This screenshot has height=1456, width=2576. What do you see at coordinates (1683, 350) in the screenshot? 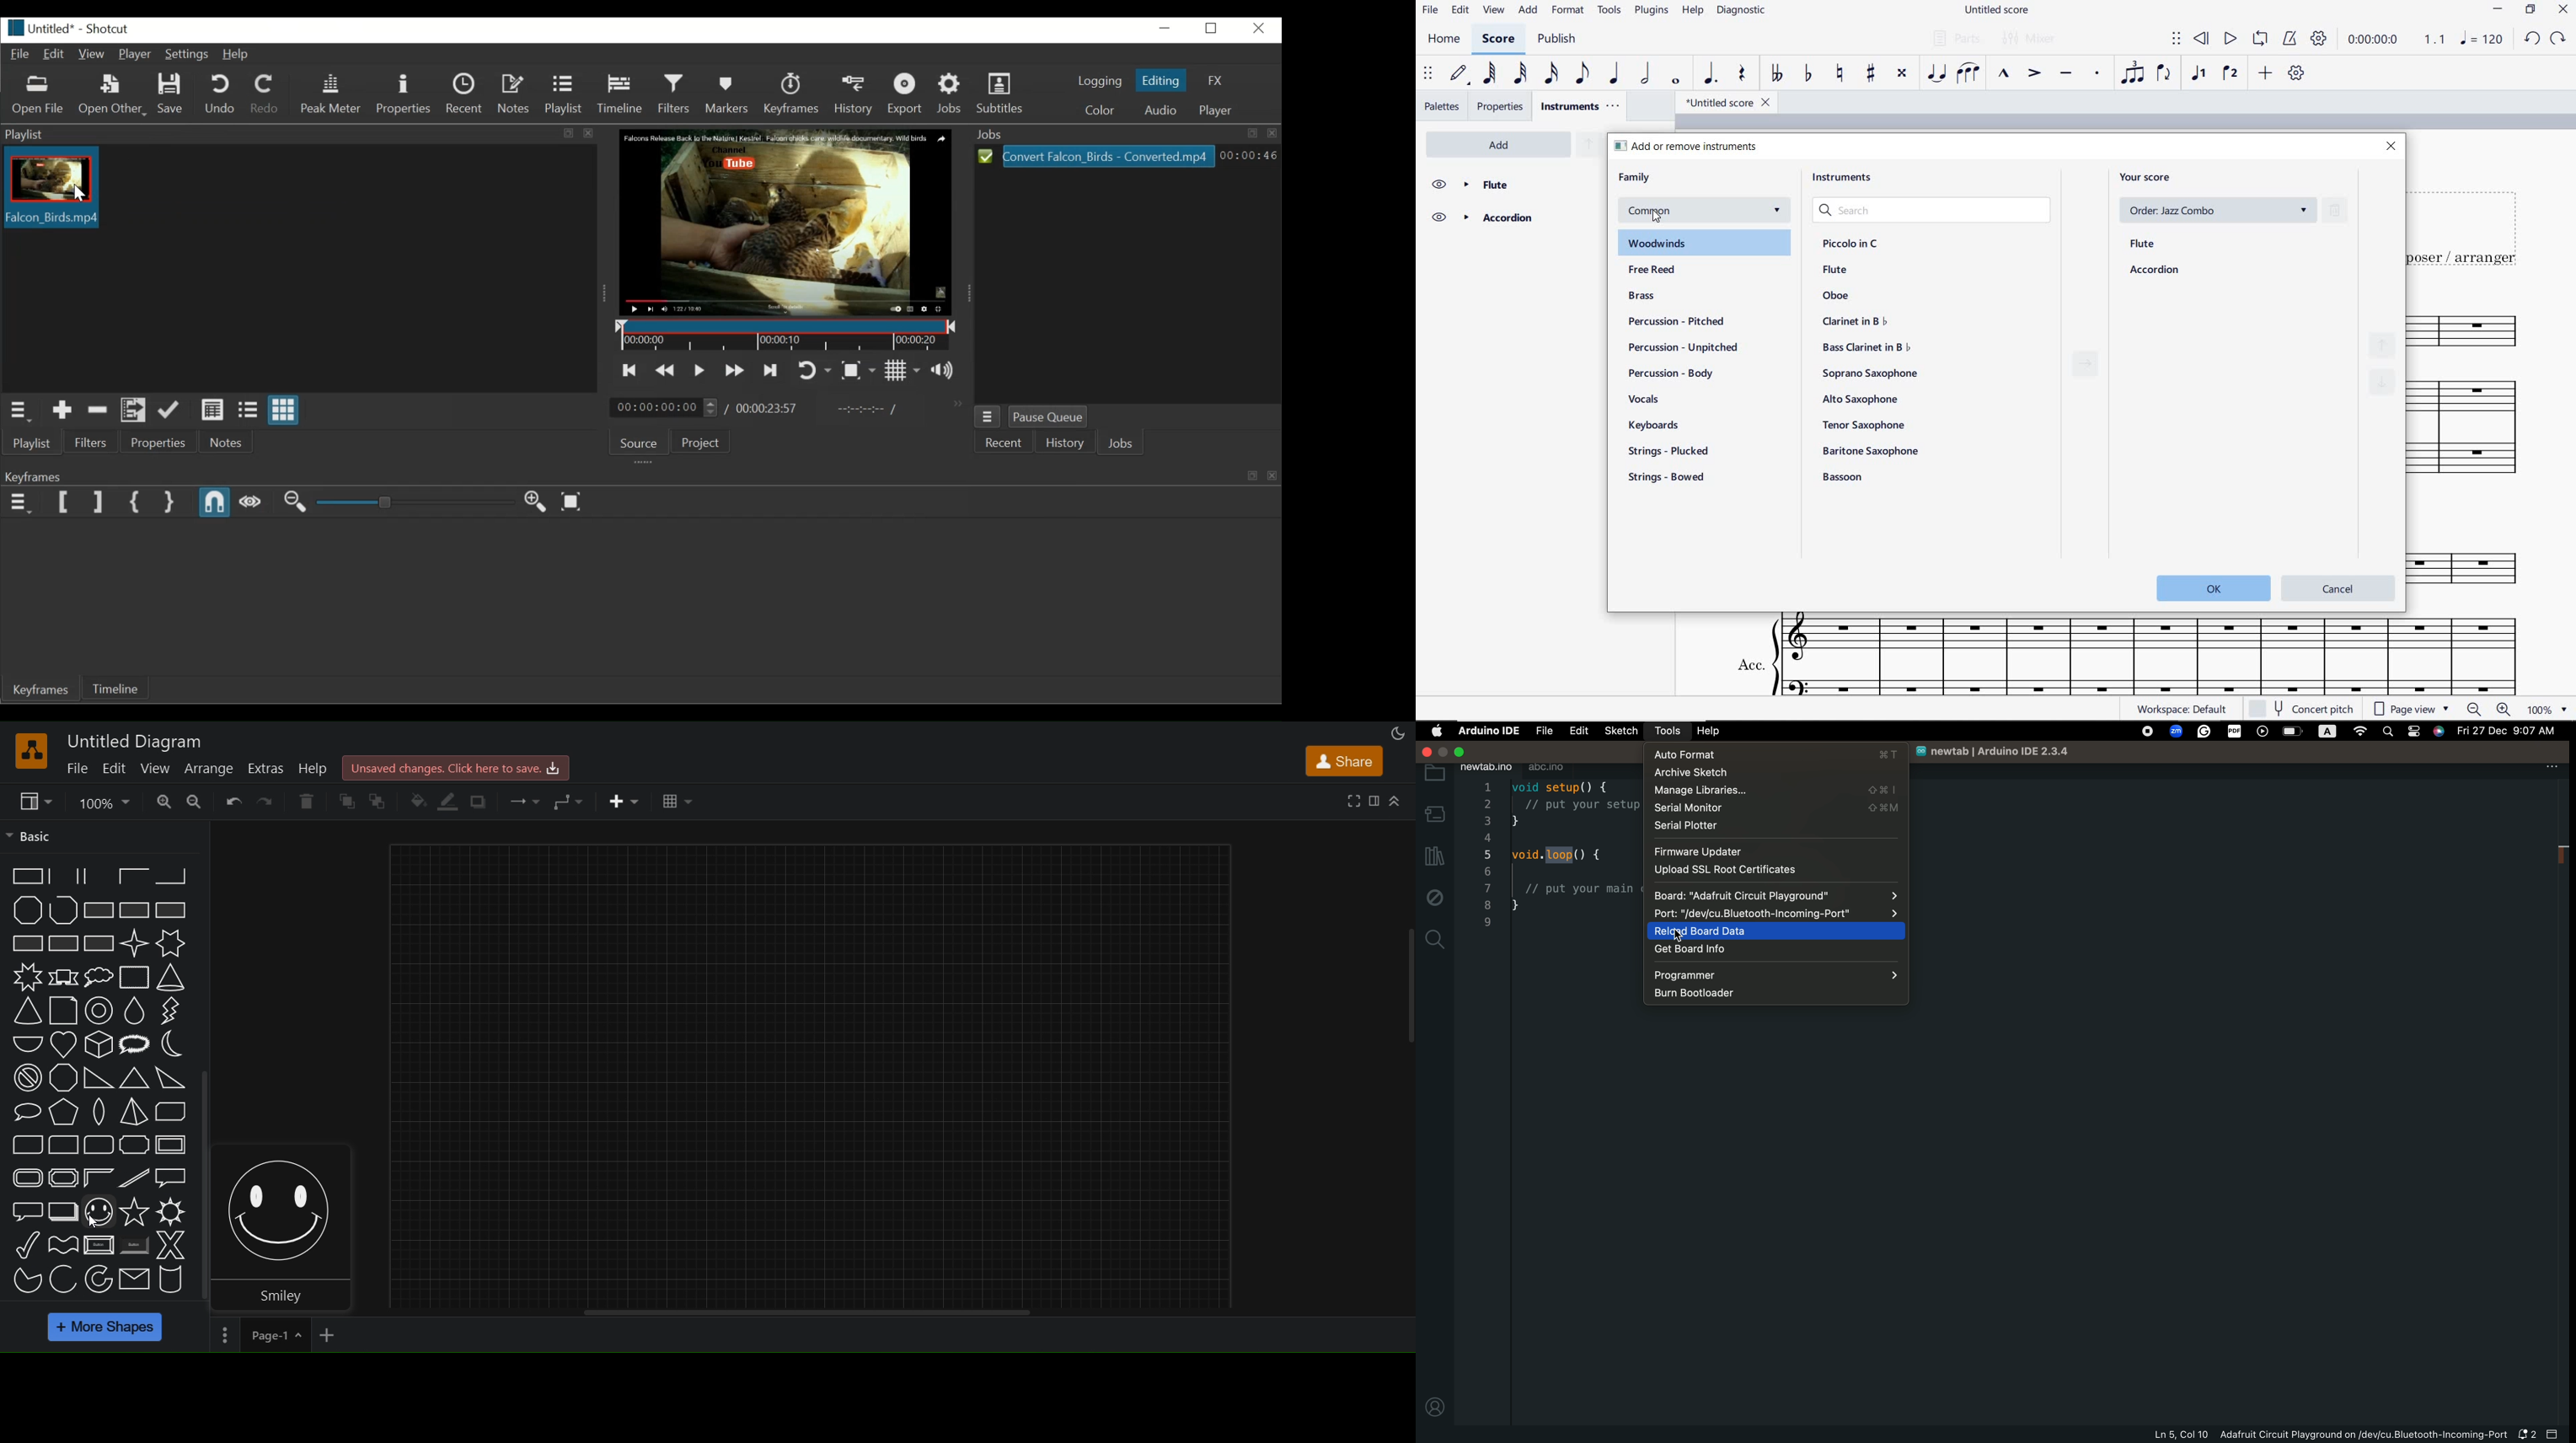
I see `percussion - unpitched` at bounding box center [1683, 350].